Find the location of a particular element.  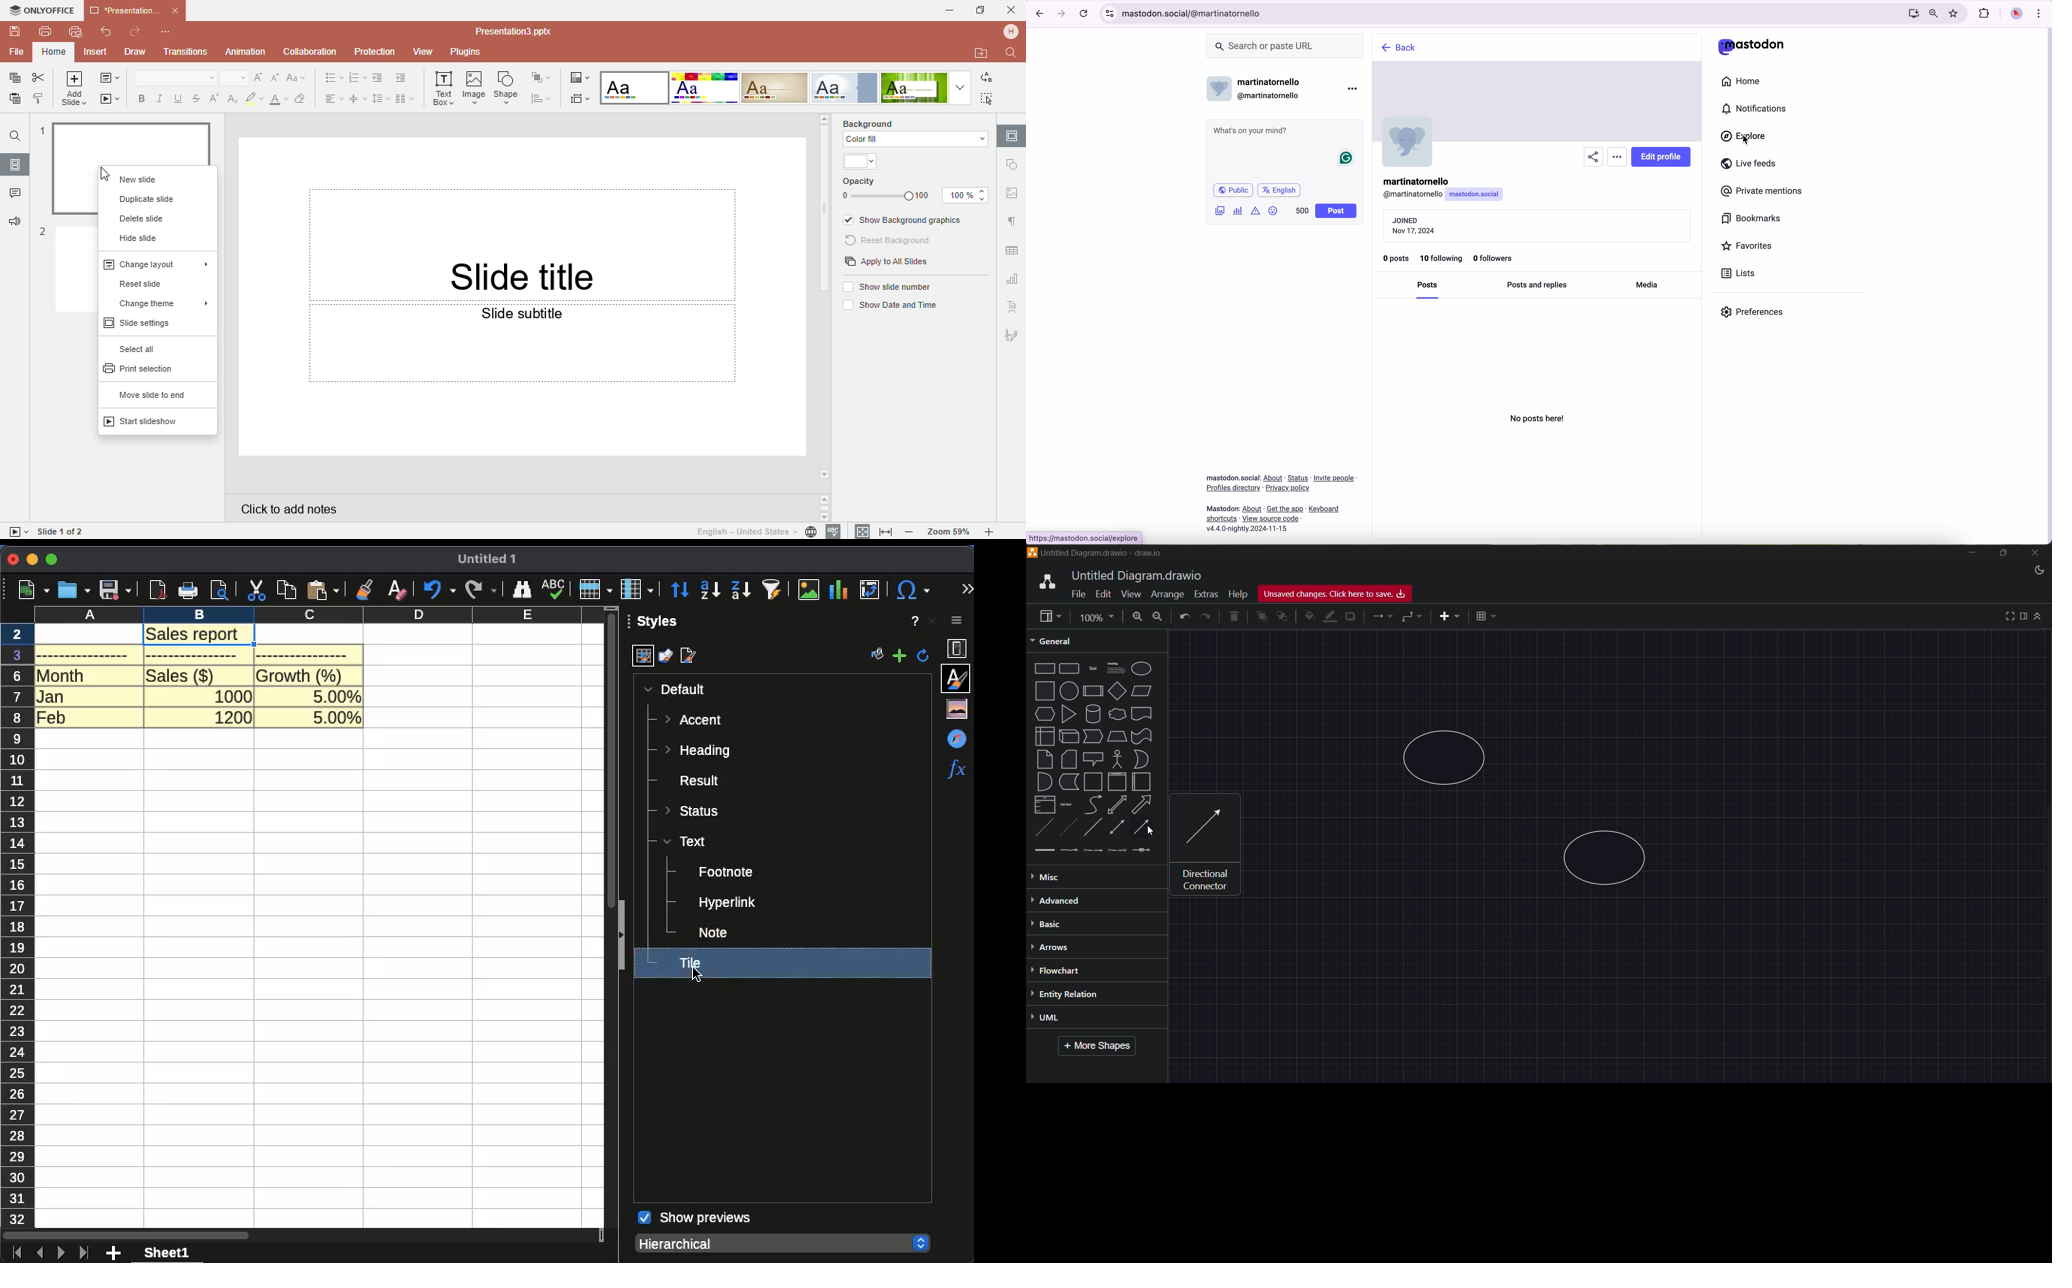

Bold is located at coordinates (139, 97).